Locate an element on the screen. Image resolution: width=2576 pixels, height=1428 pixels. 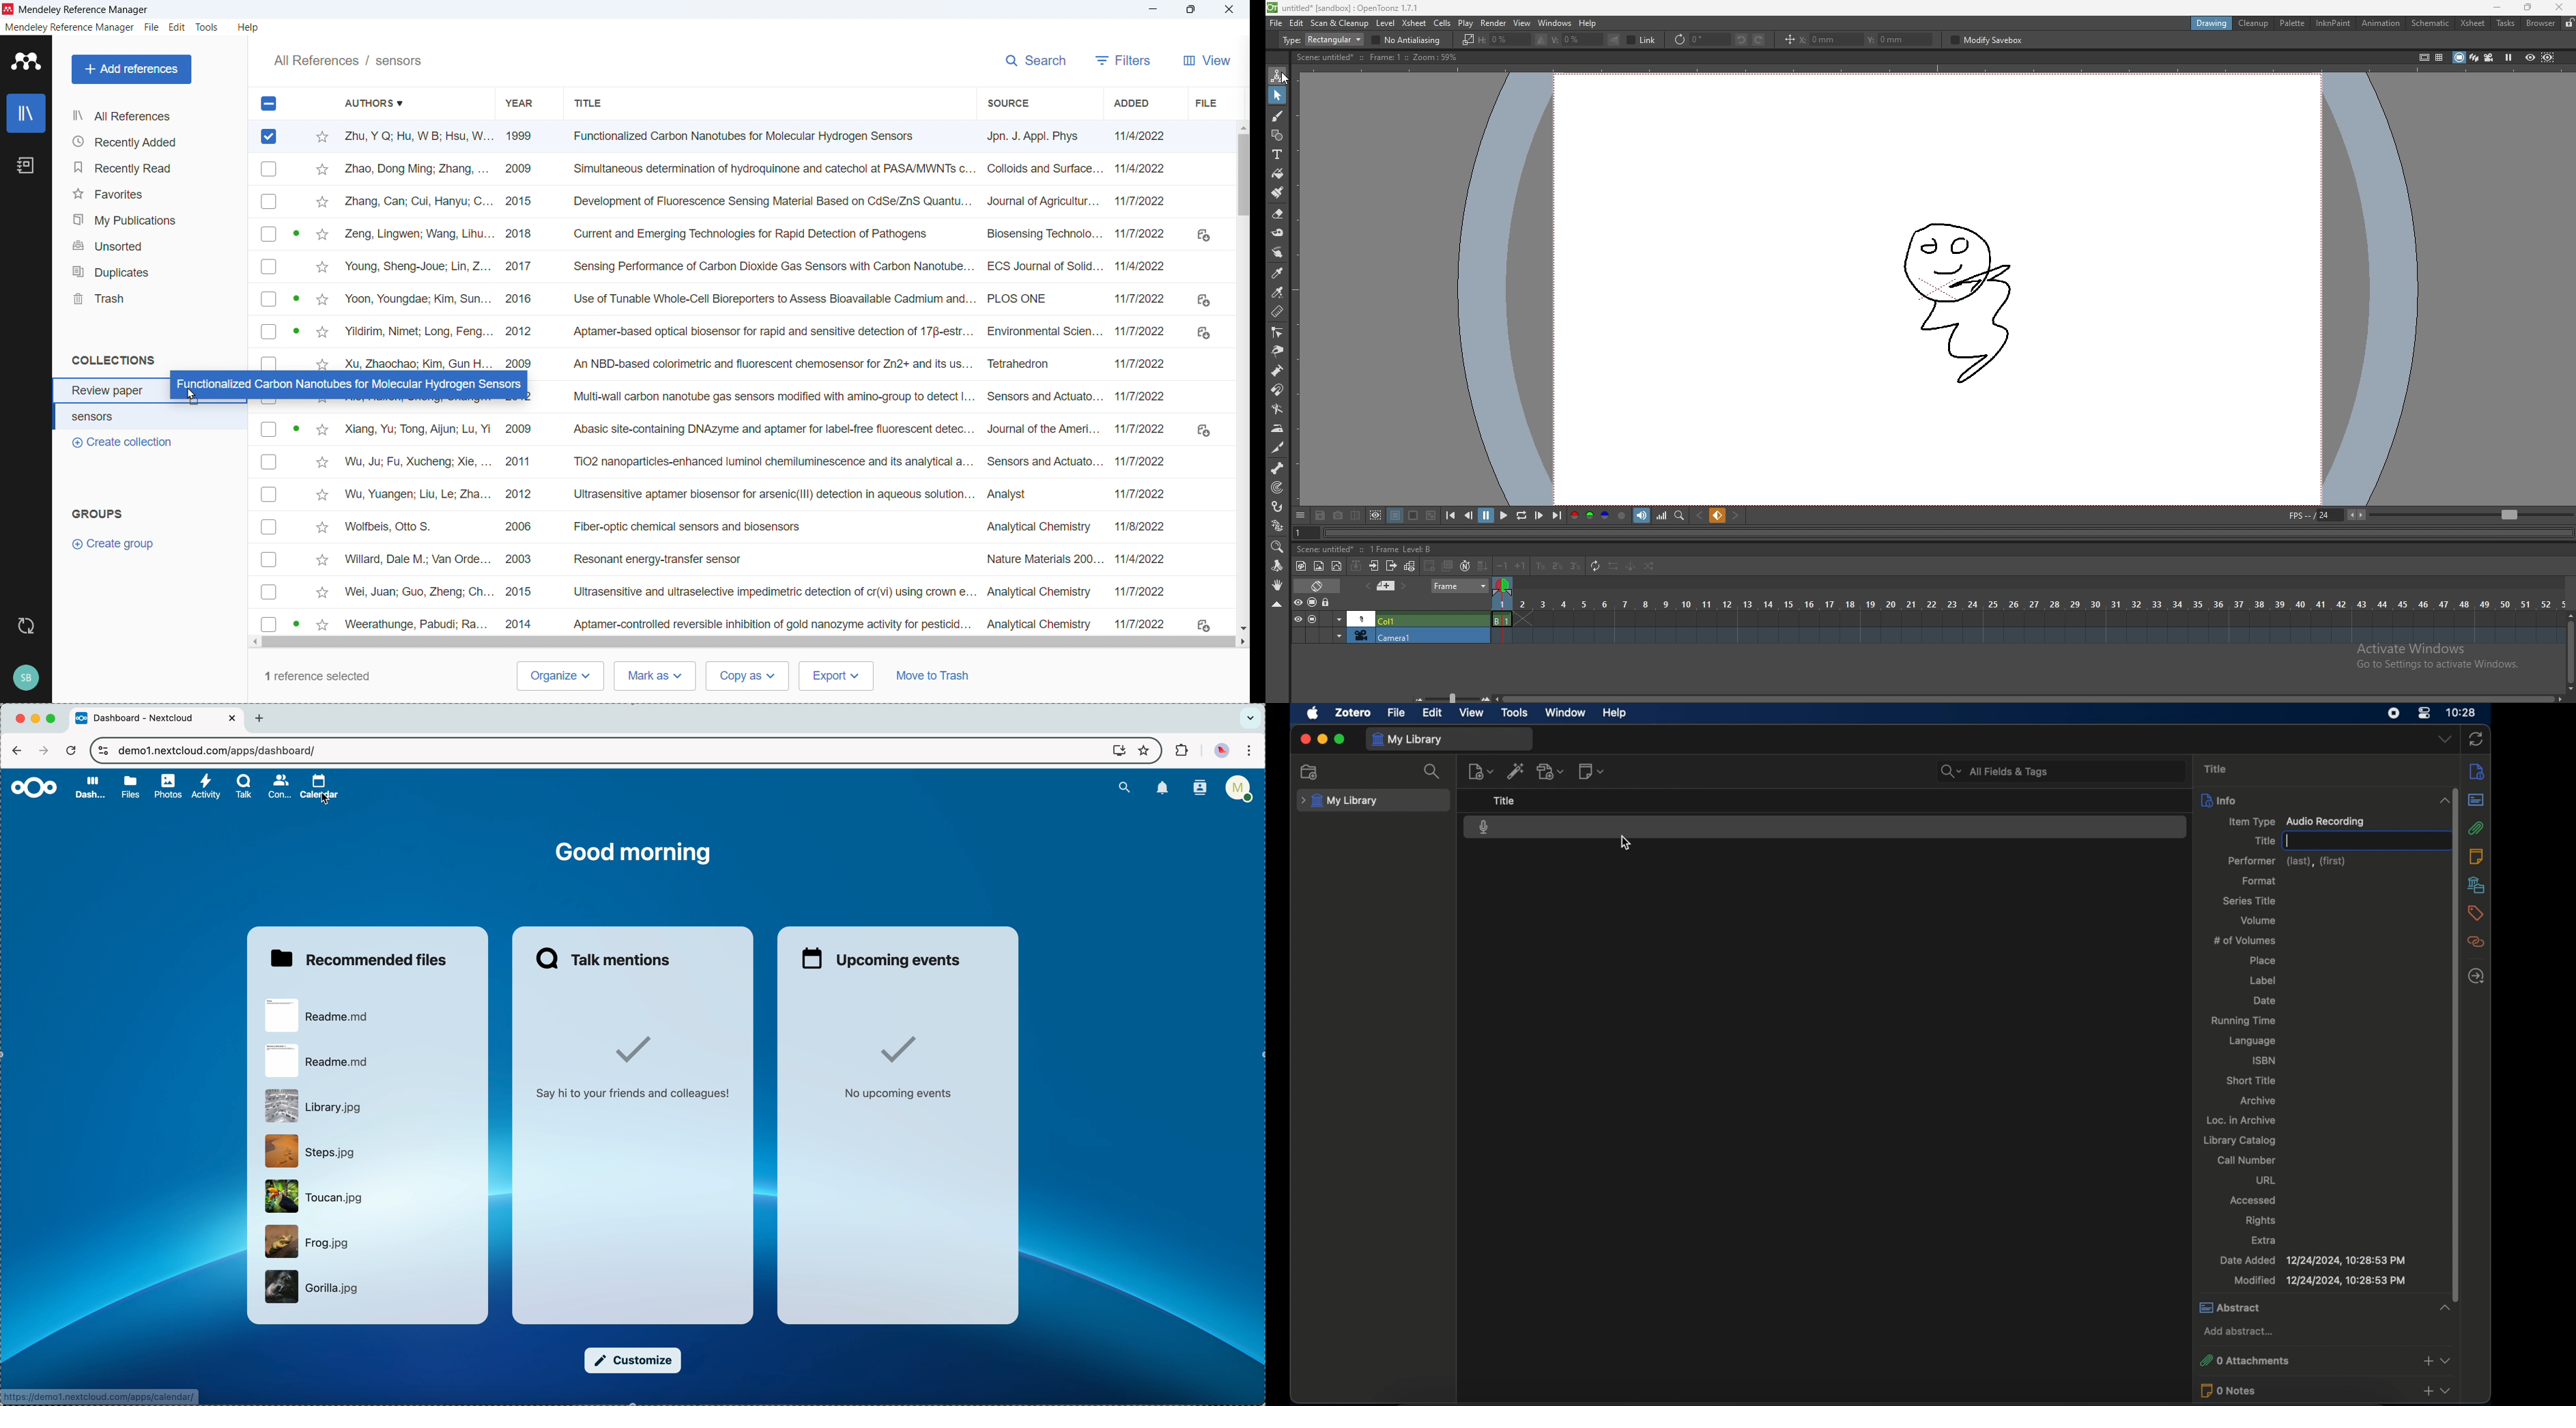
attachments is located at coordinates (2479, 829).